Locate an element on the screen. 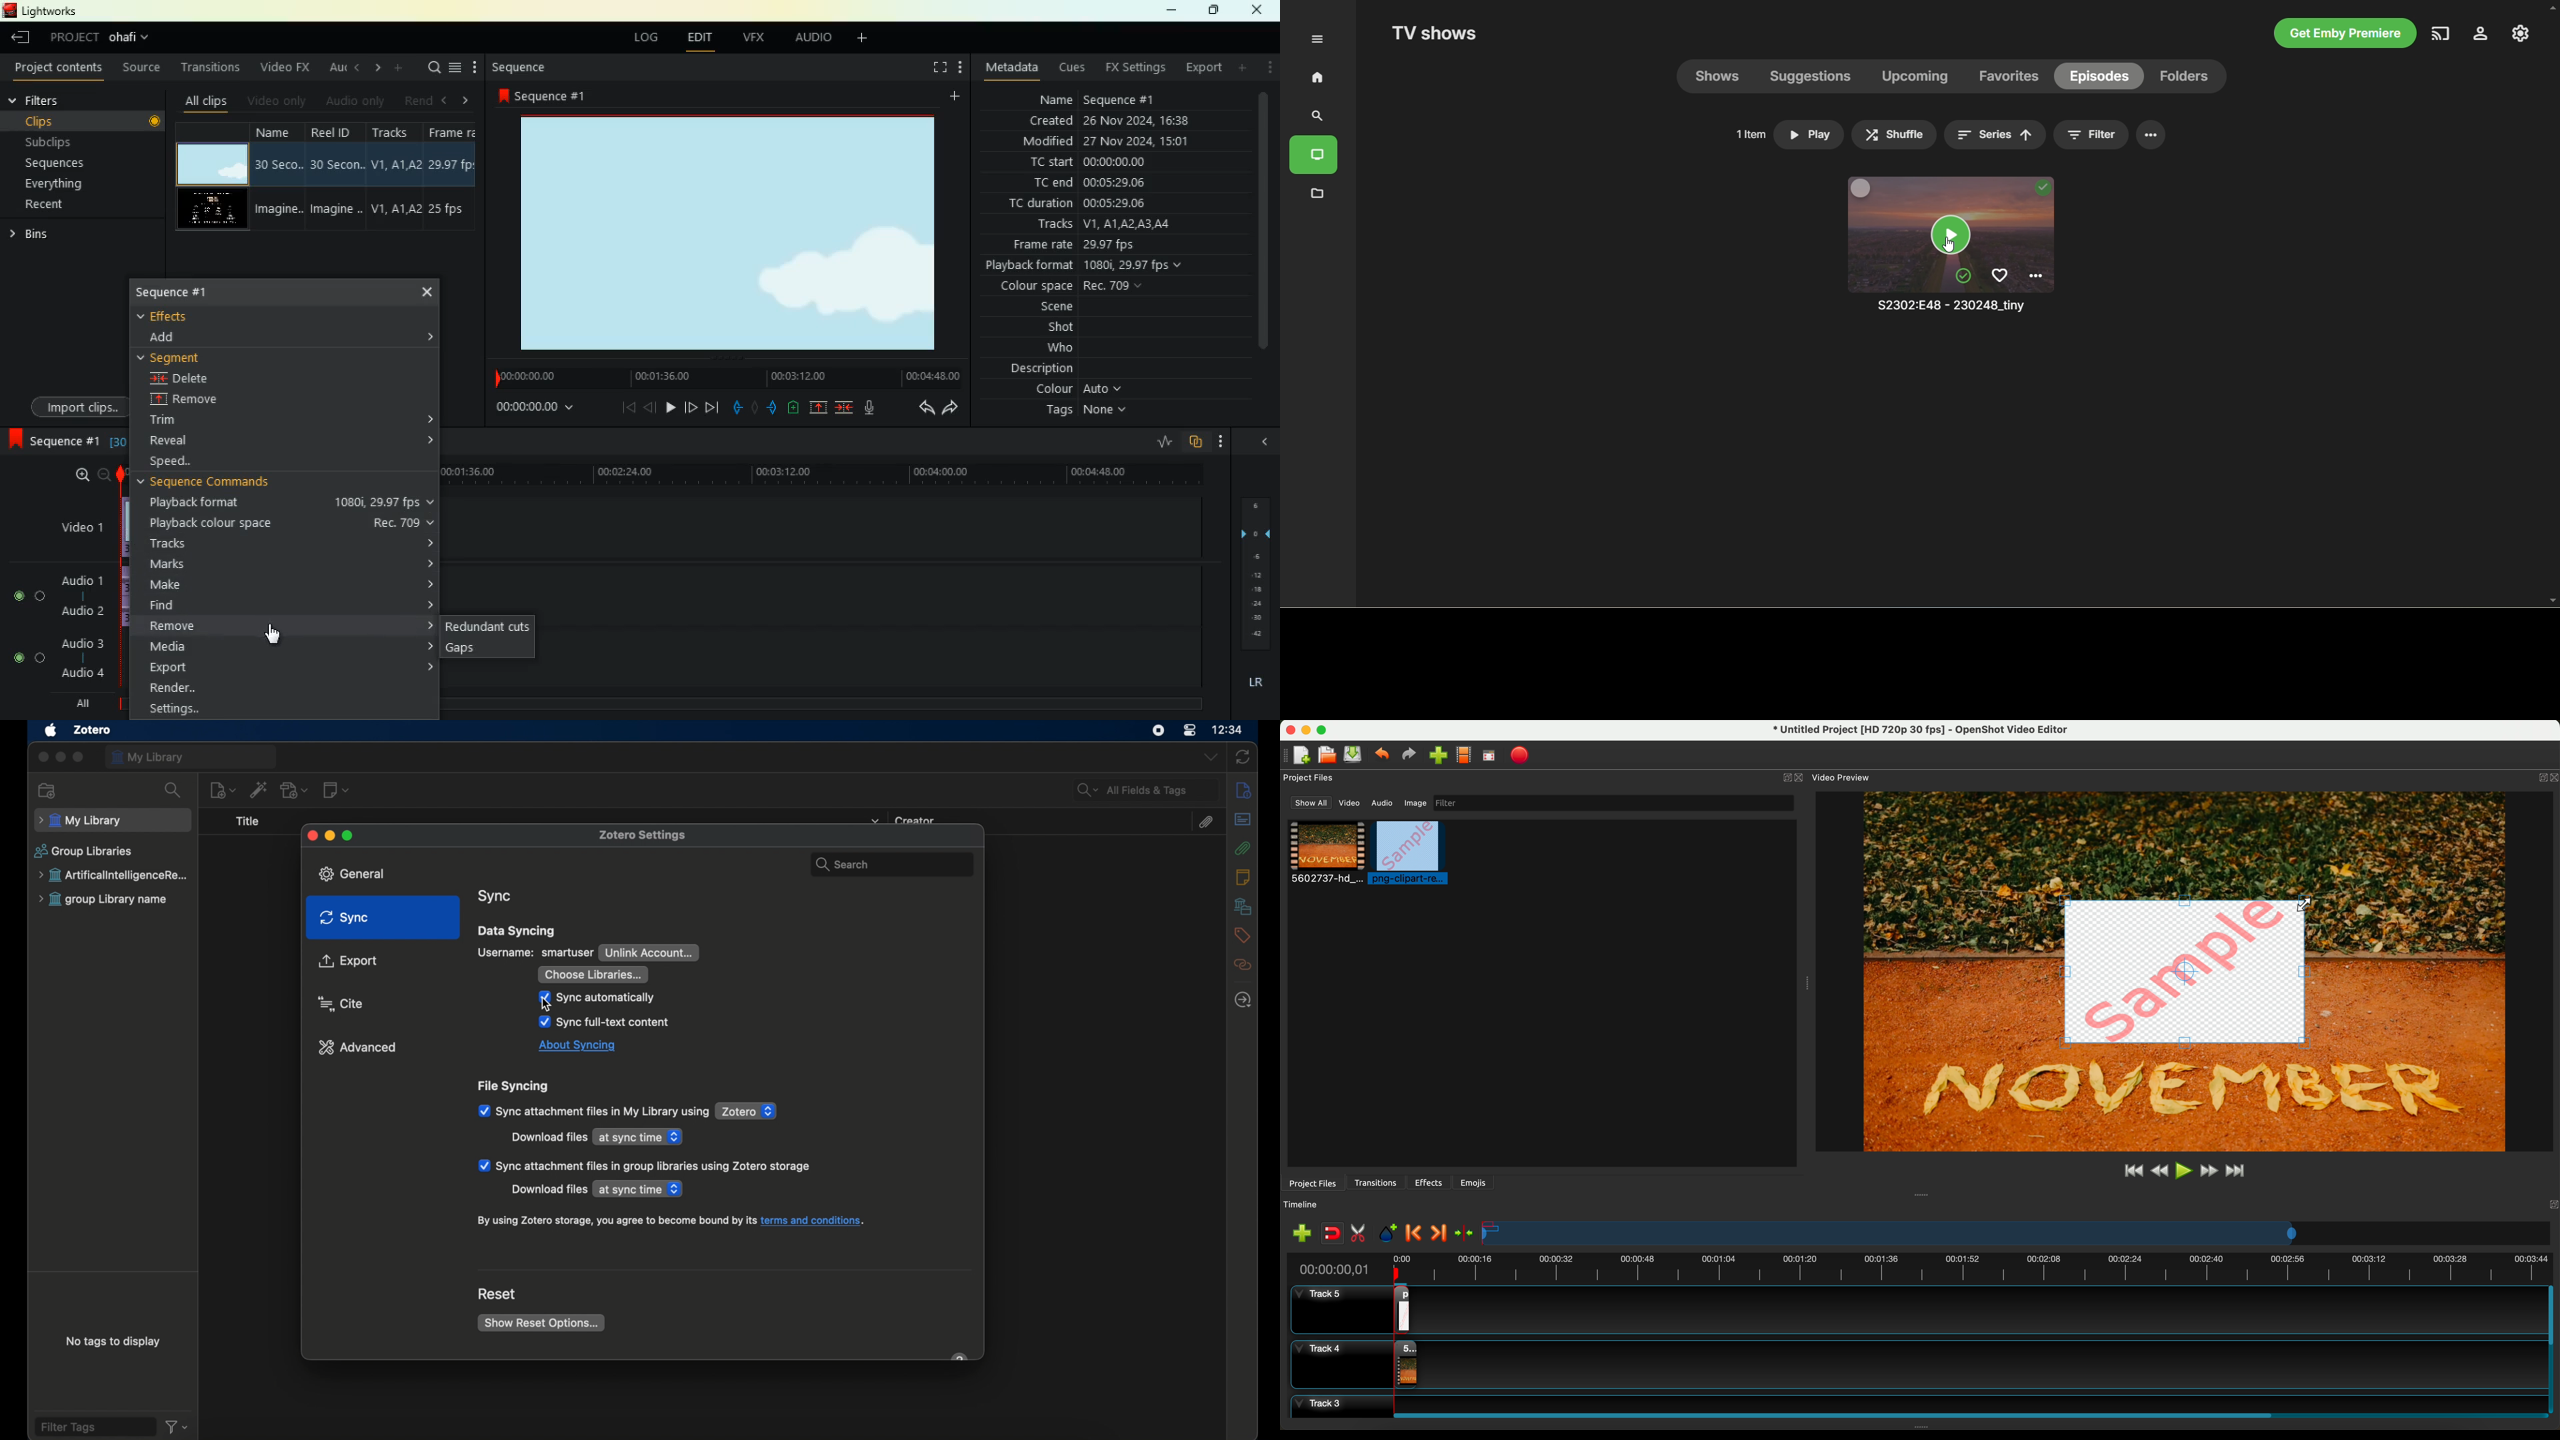  sequence is located at coordinates (548, 97).